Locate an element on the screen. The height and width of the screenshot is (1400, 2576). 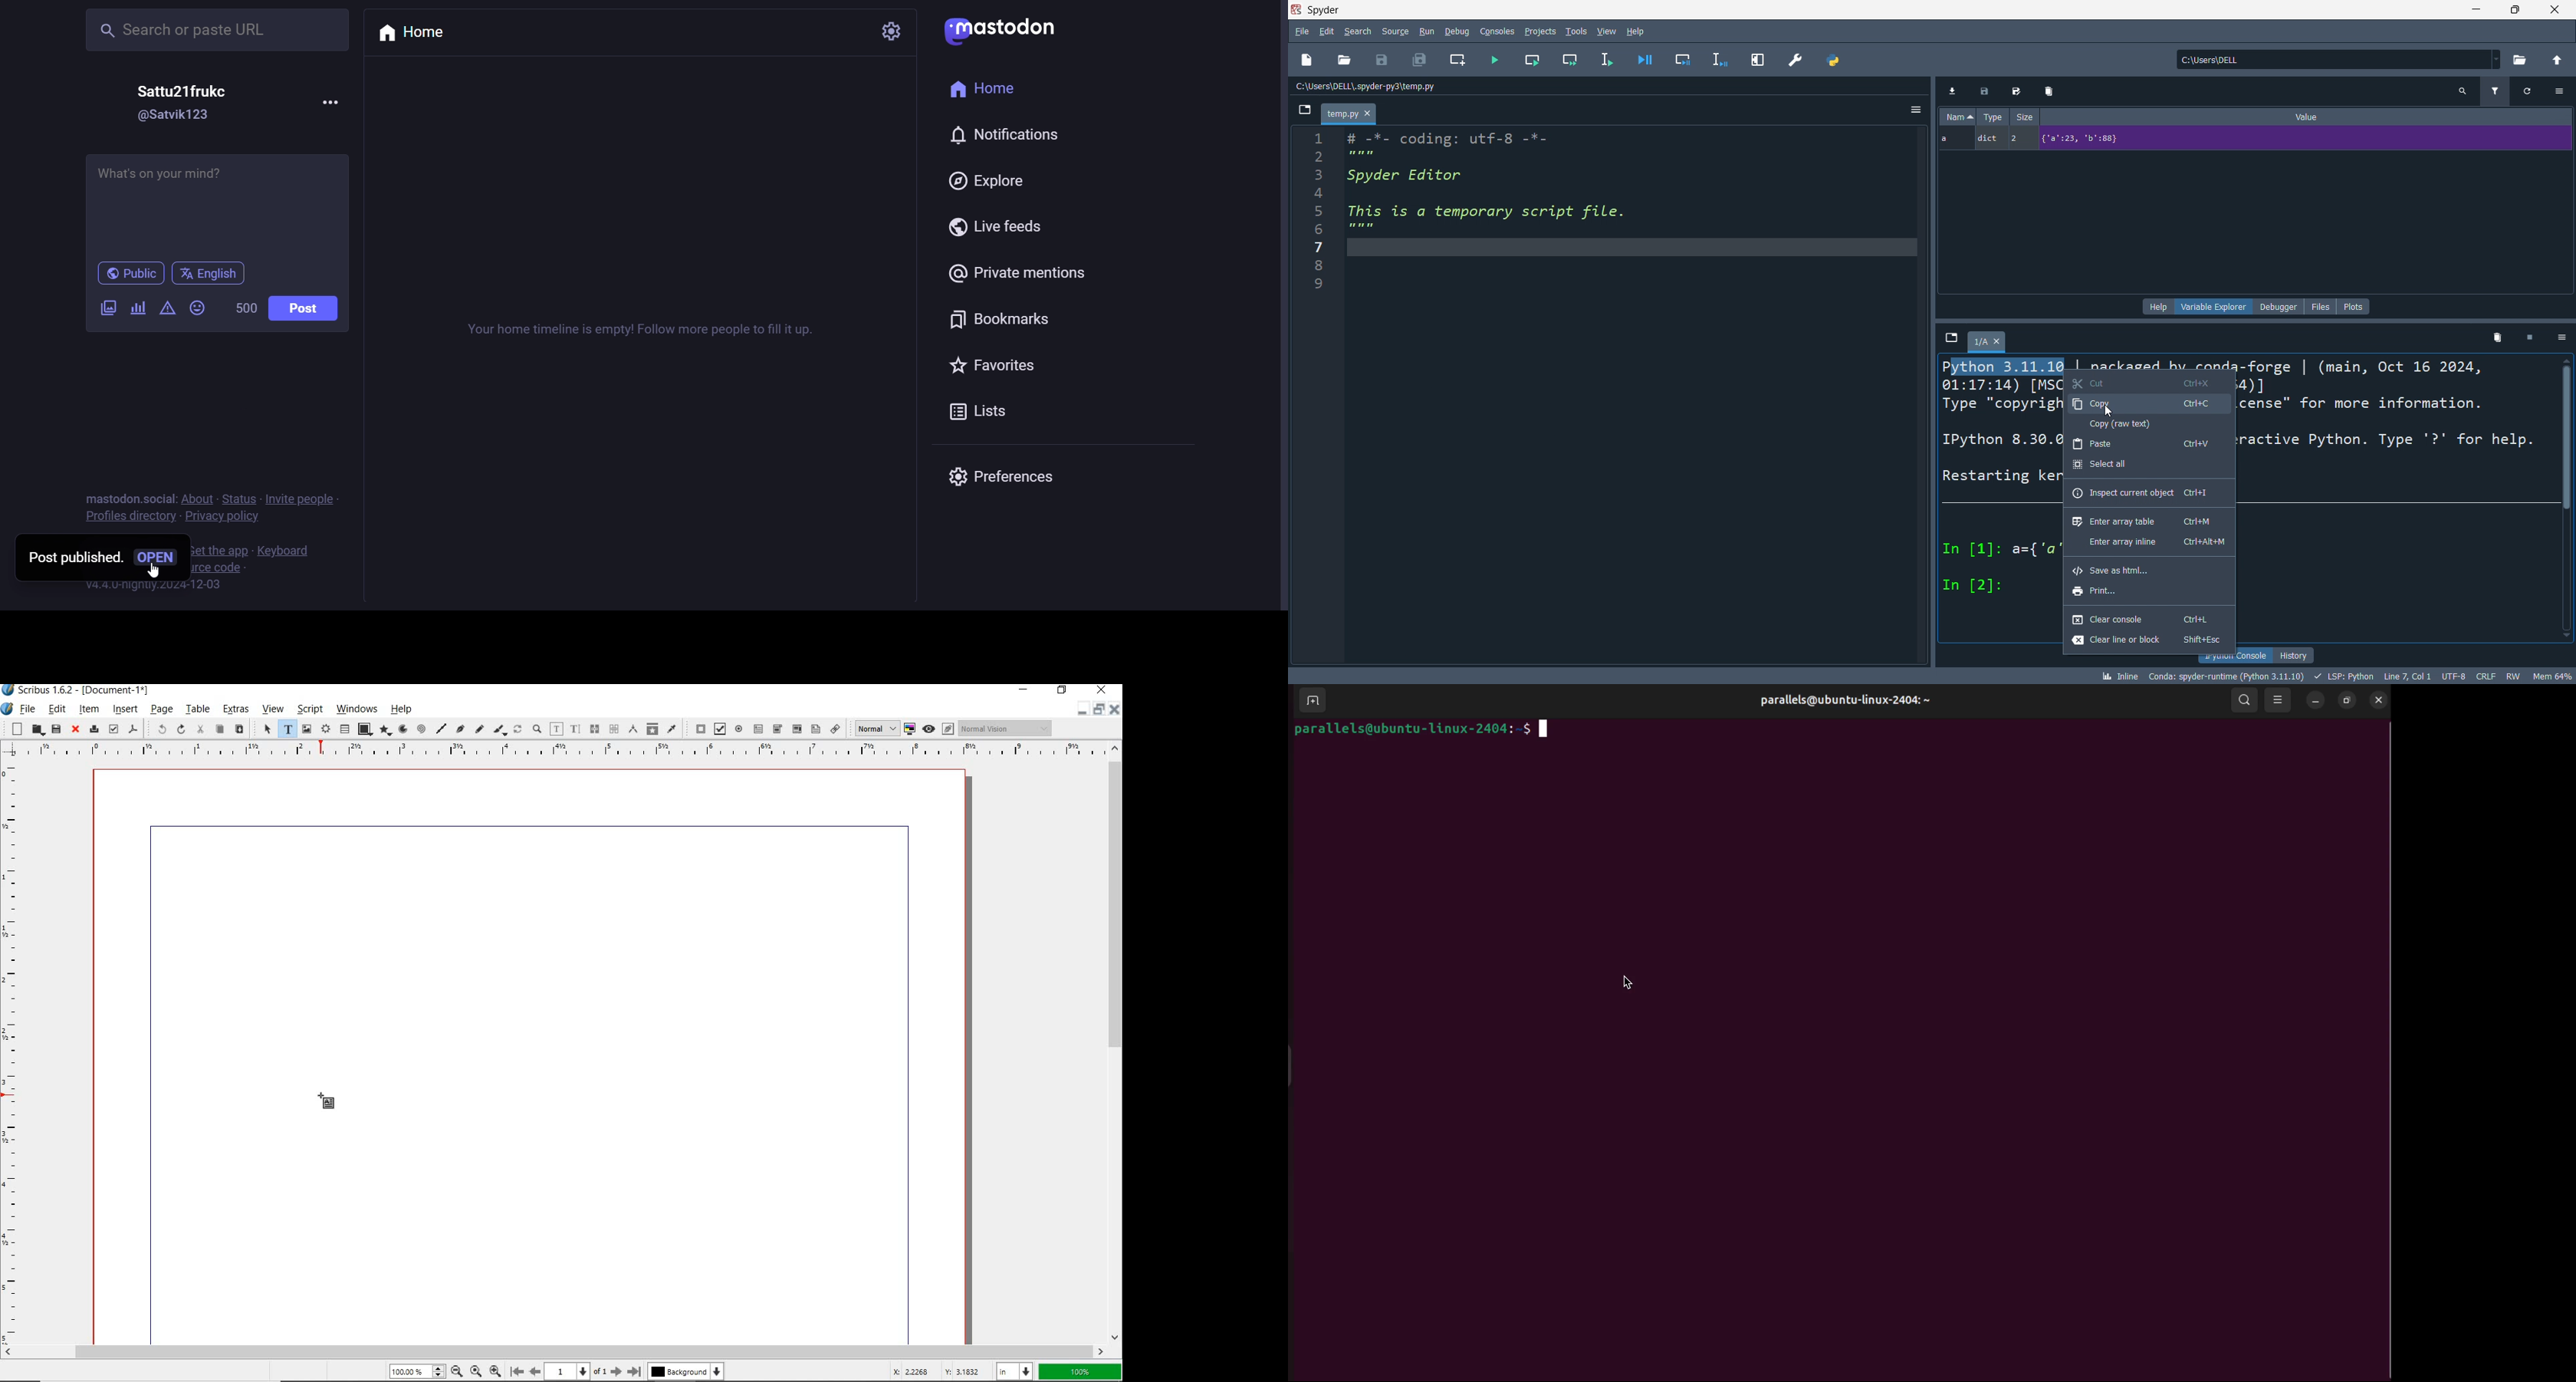
line is located at coordinates (440, 728).